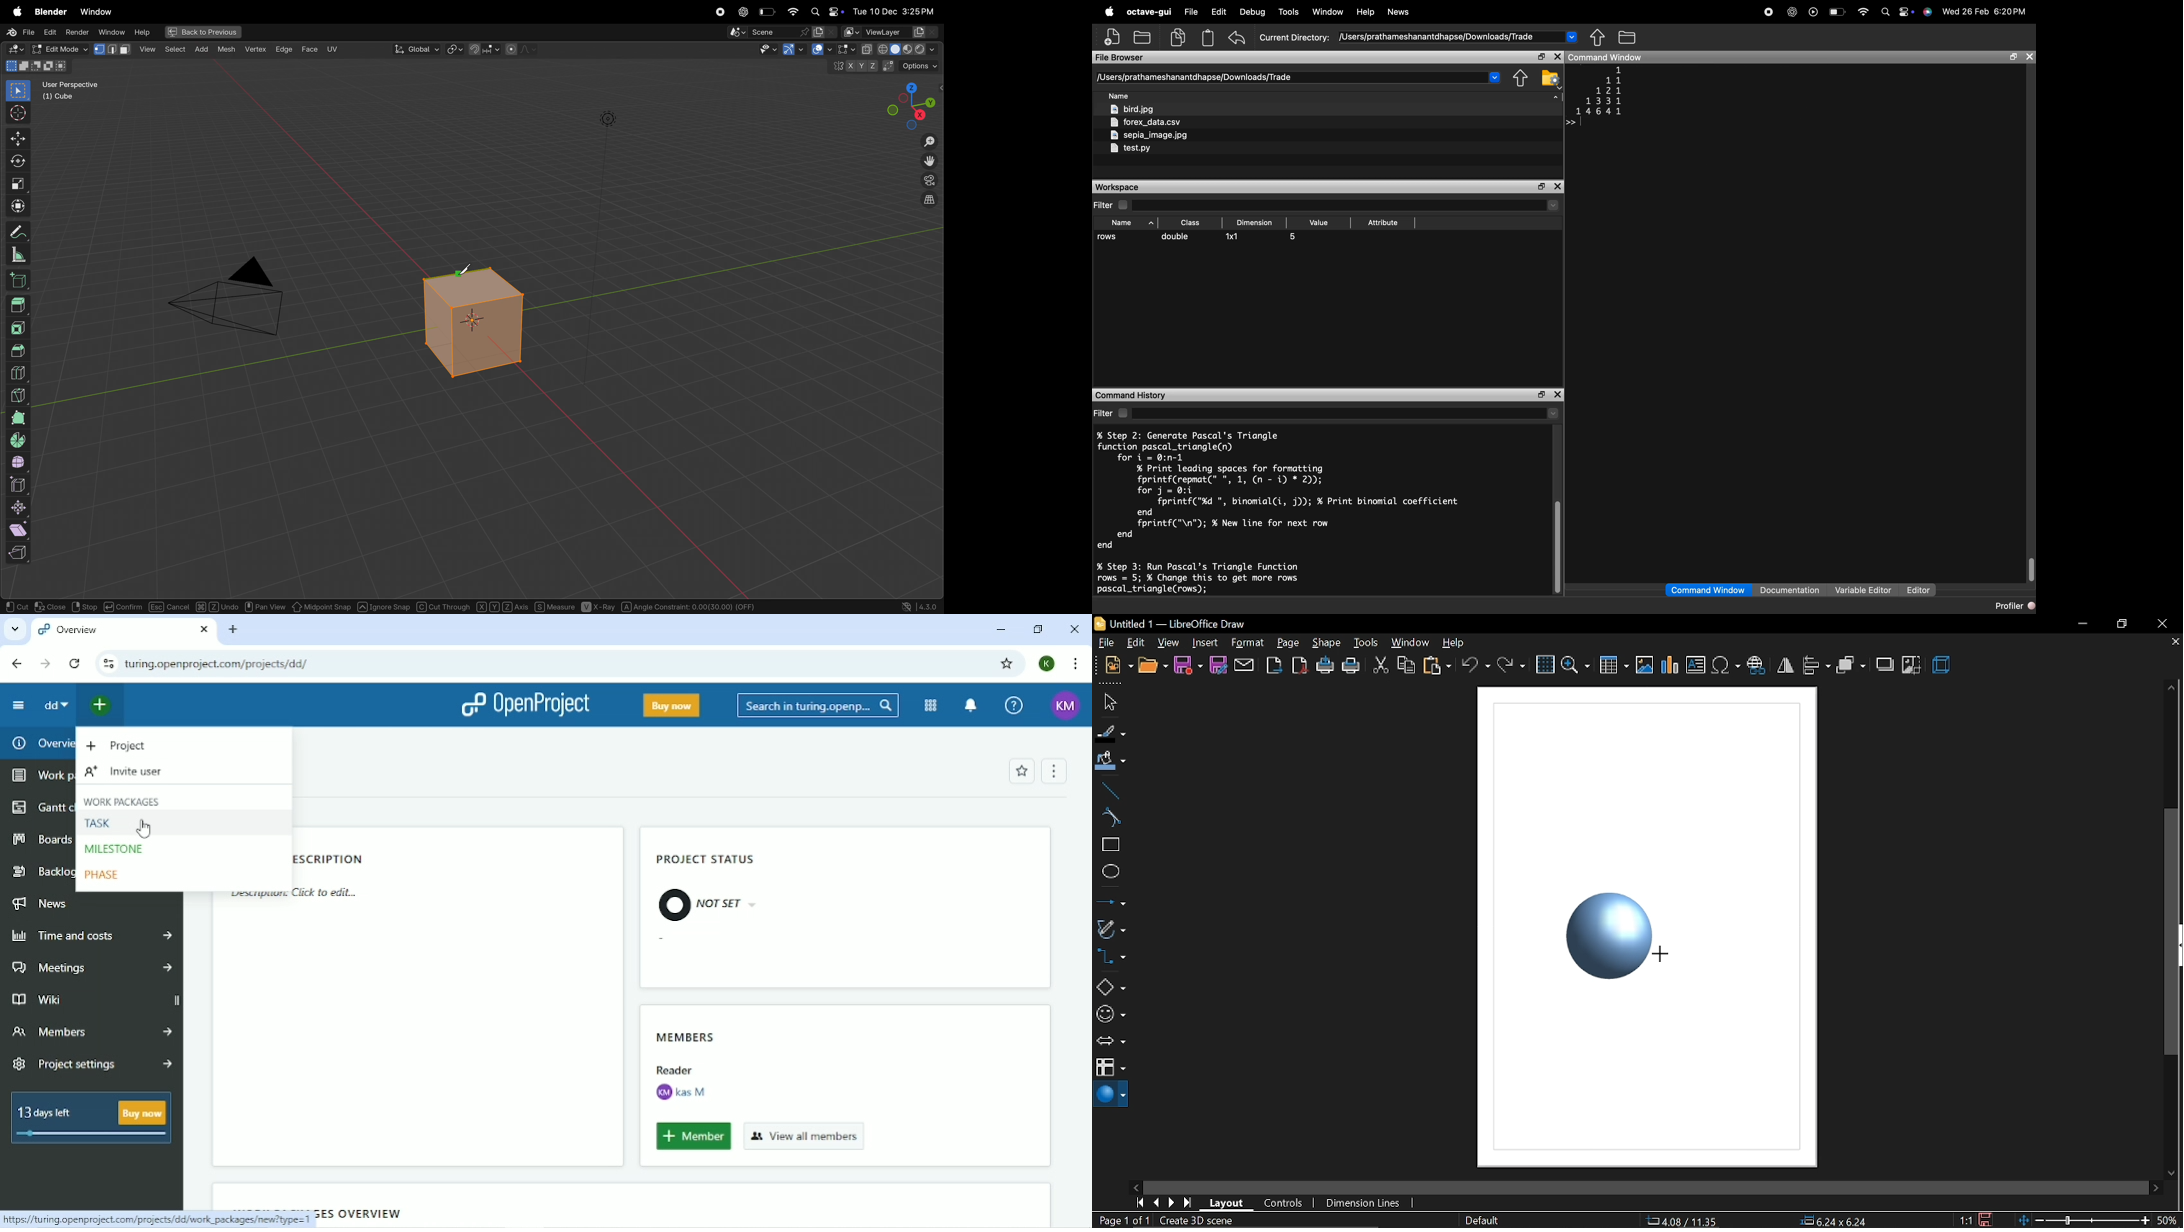  Describe the element at coordinates (852, 68) in the screenshot. I see `x y z` at that location.